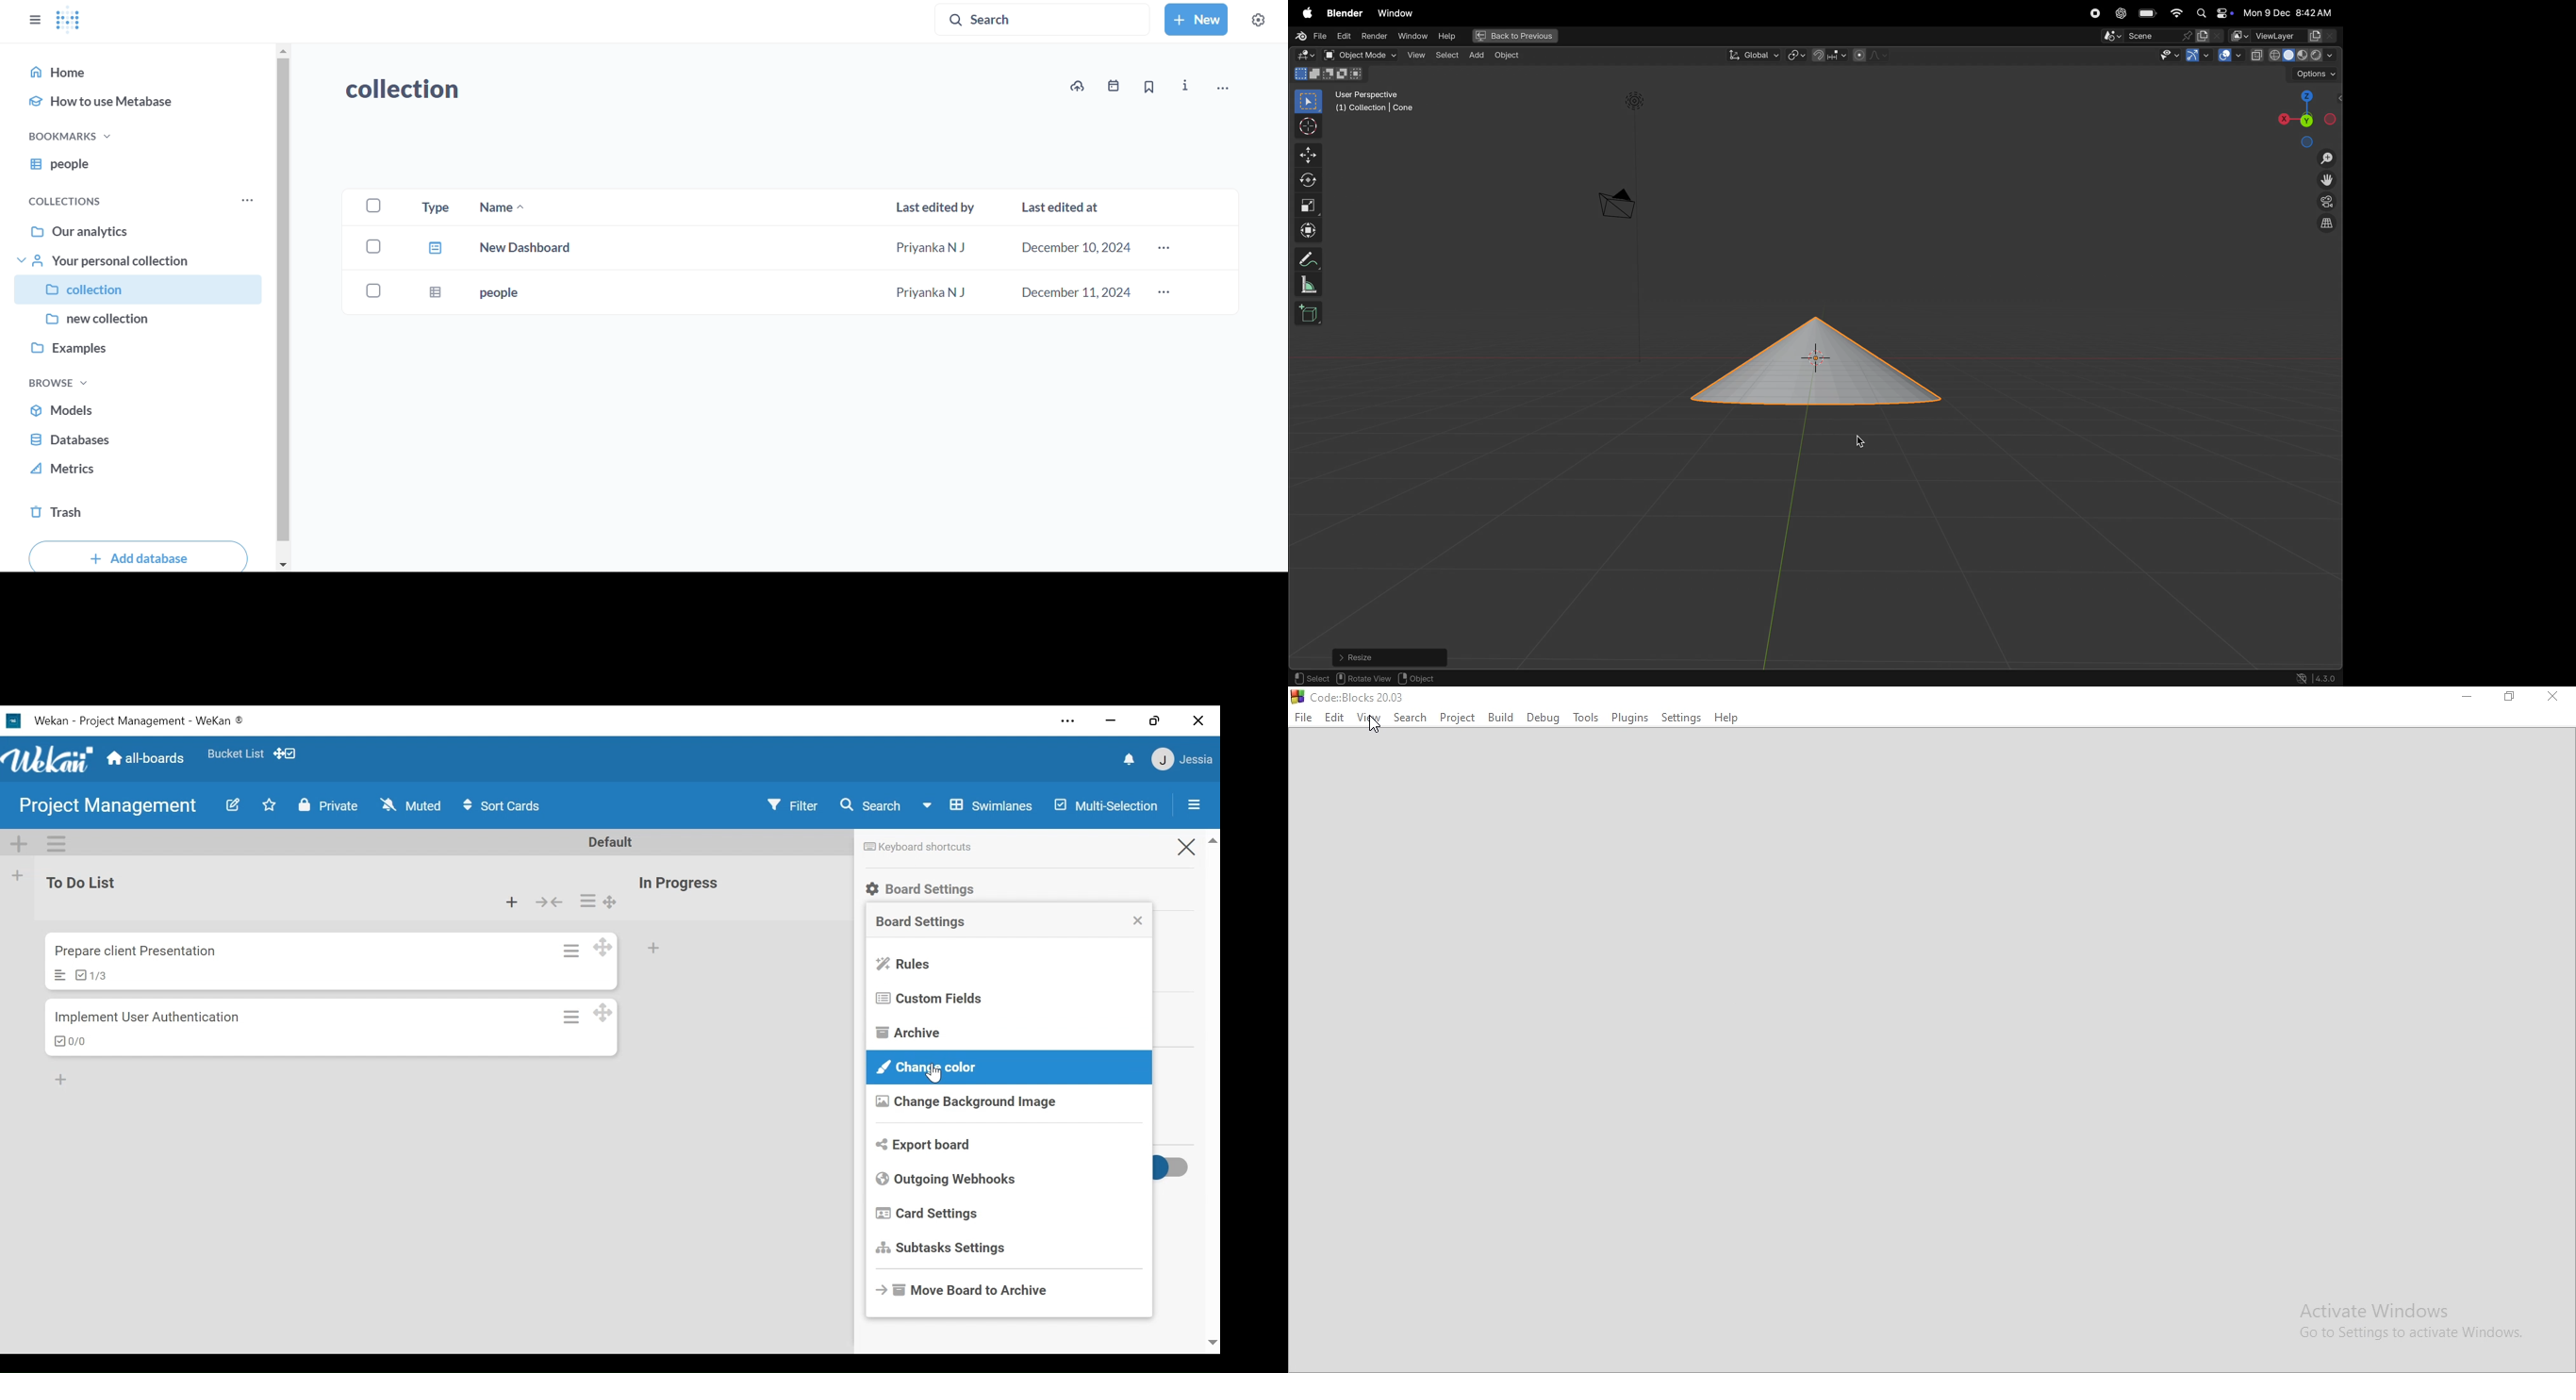 The width and height of the screenshot is (2576, 1400). Describe the element at coordinates (1344, 37) in the screenshot. I see `Edit` at that location.